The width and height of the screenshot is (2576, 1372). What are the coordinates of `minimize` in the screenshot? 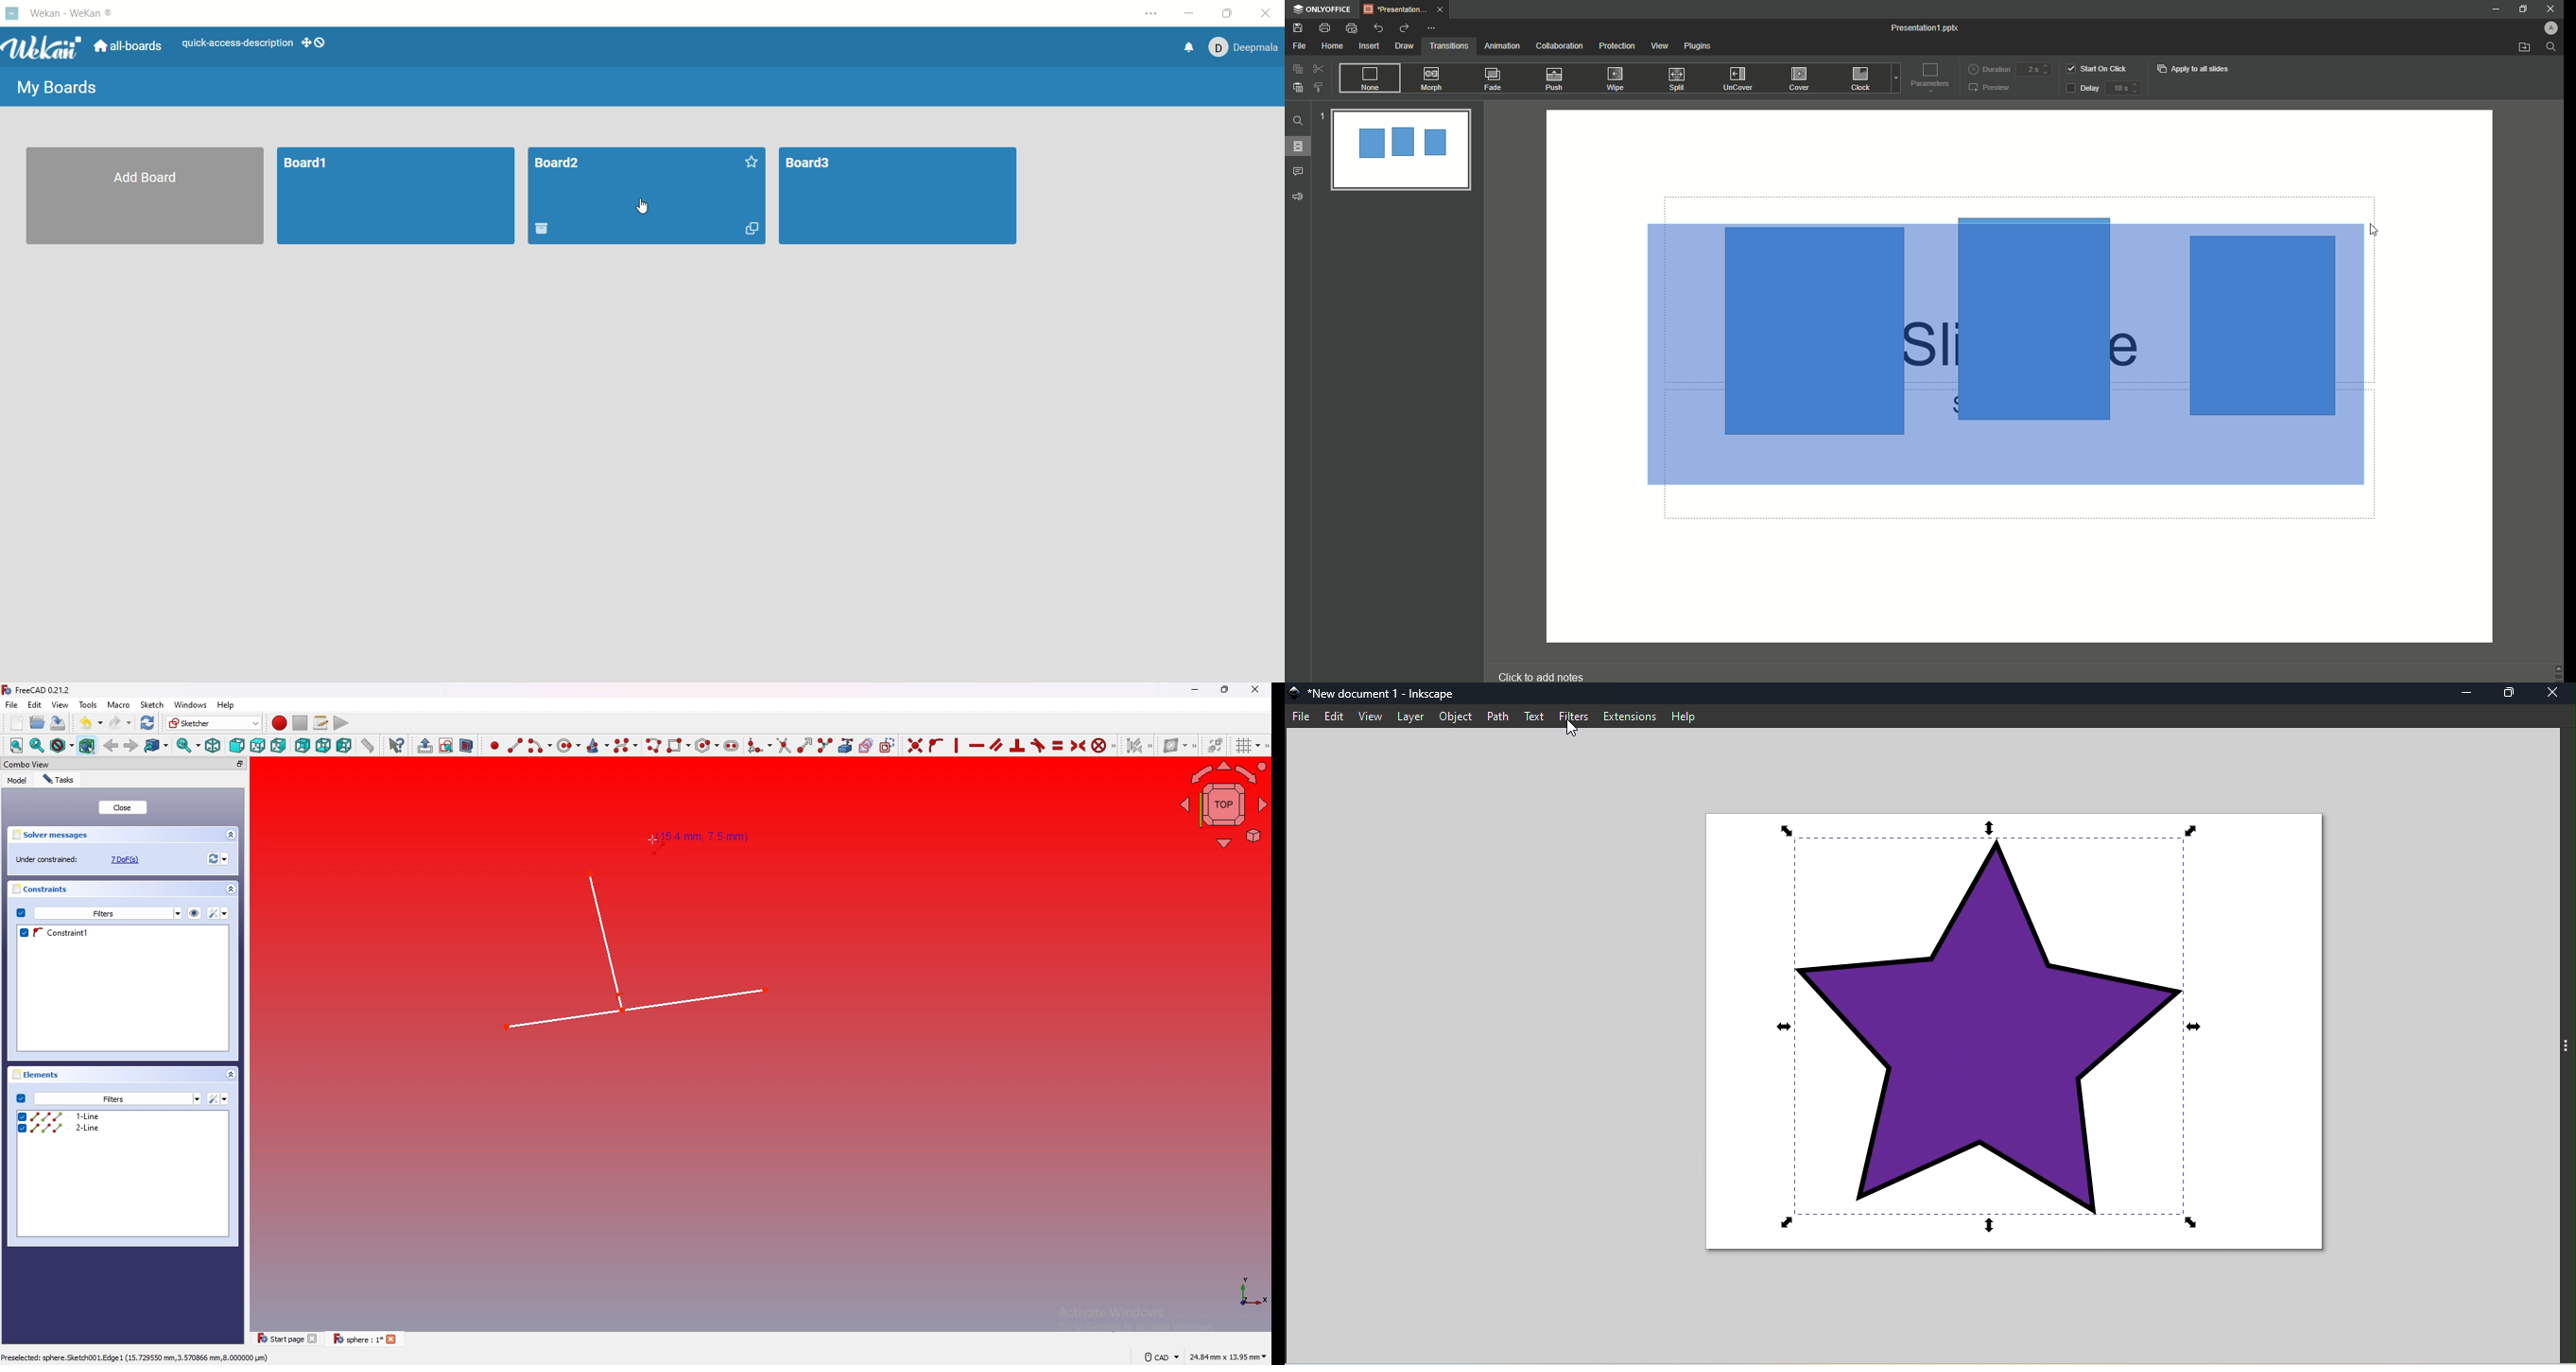 It's located at (1190, 14).